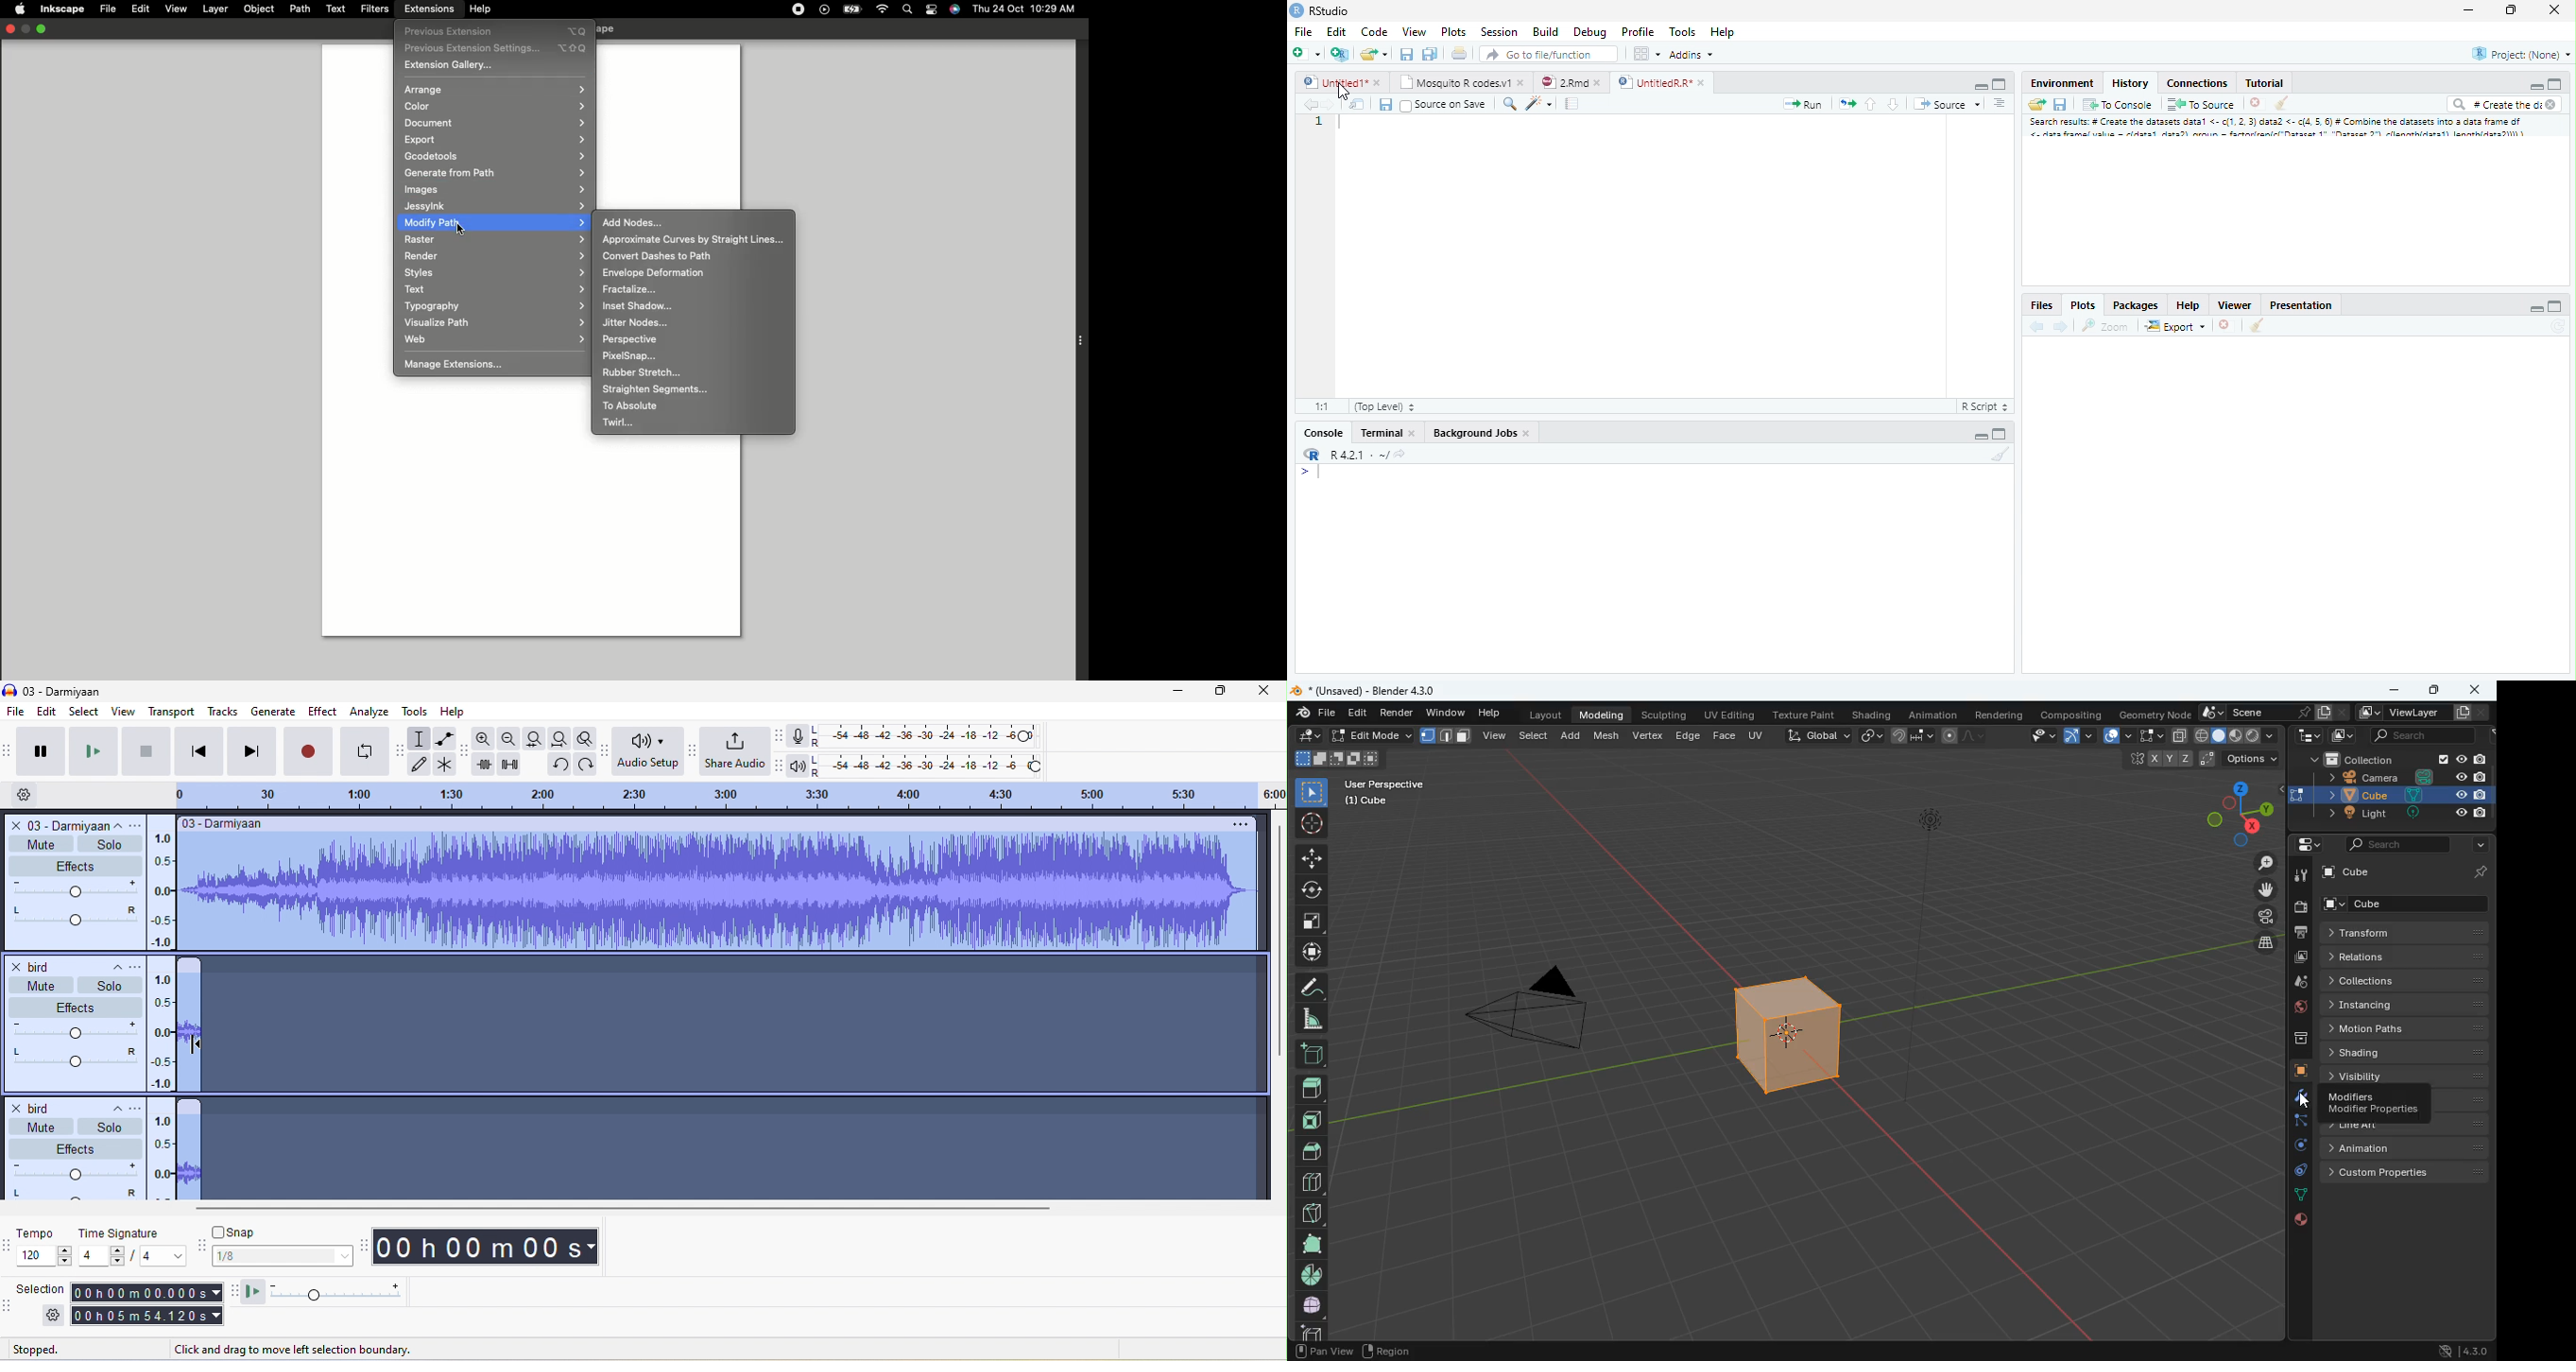 Image resolution: width=2576 pixels, height=1372 pixels. I want to click on settings, so click(49, 1318).